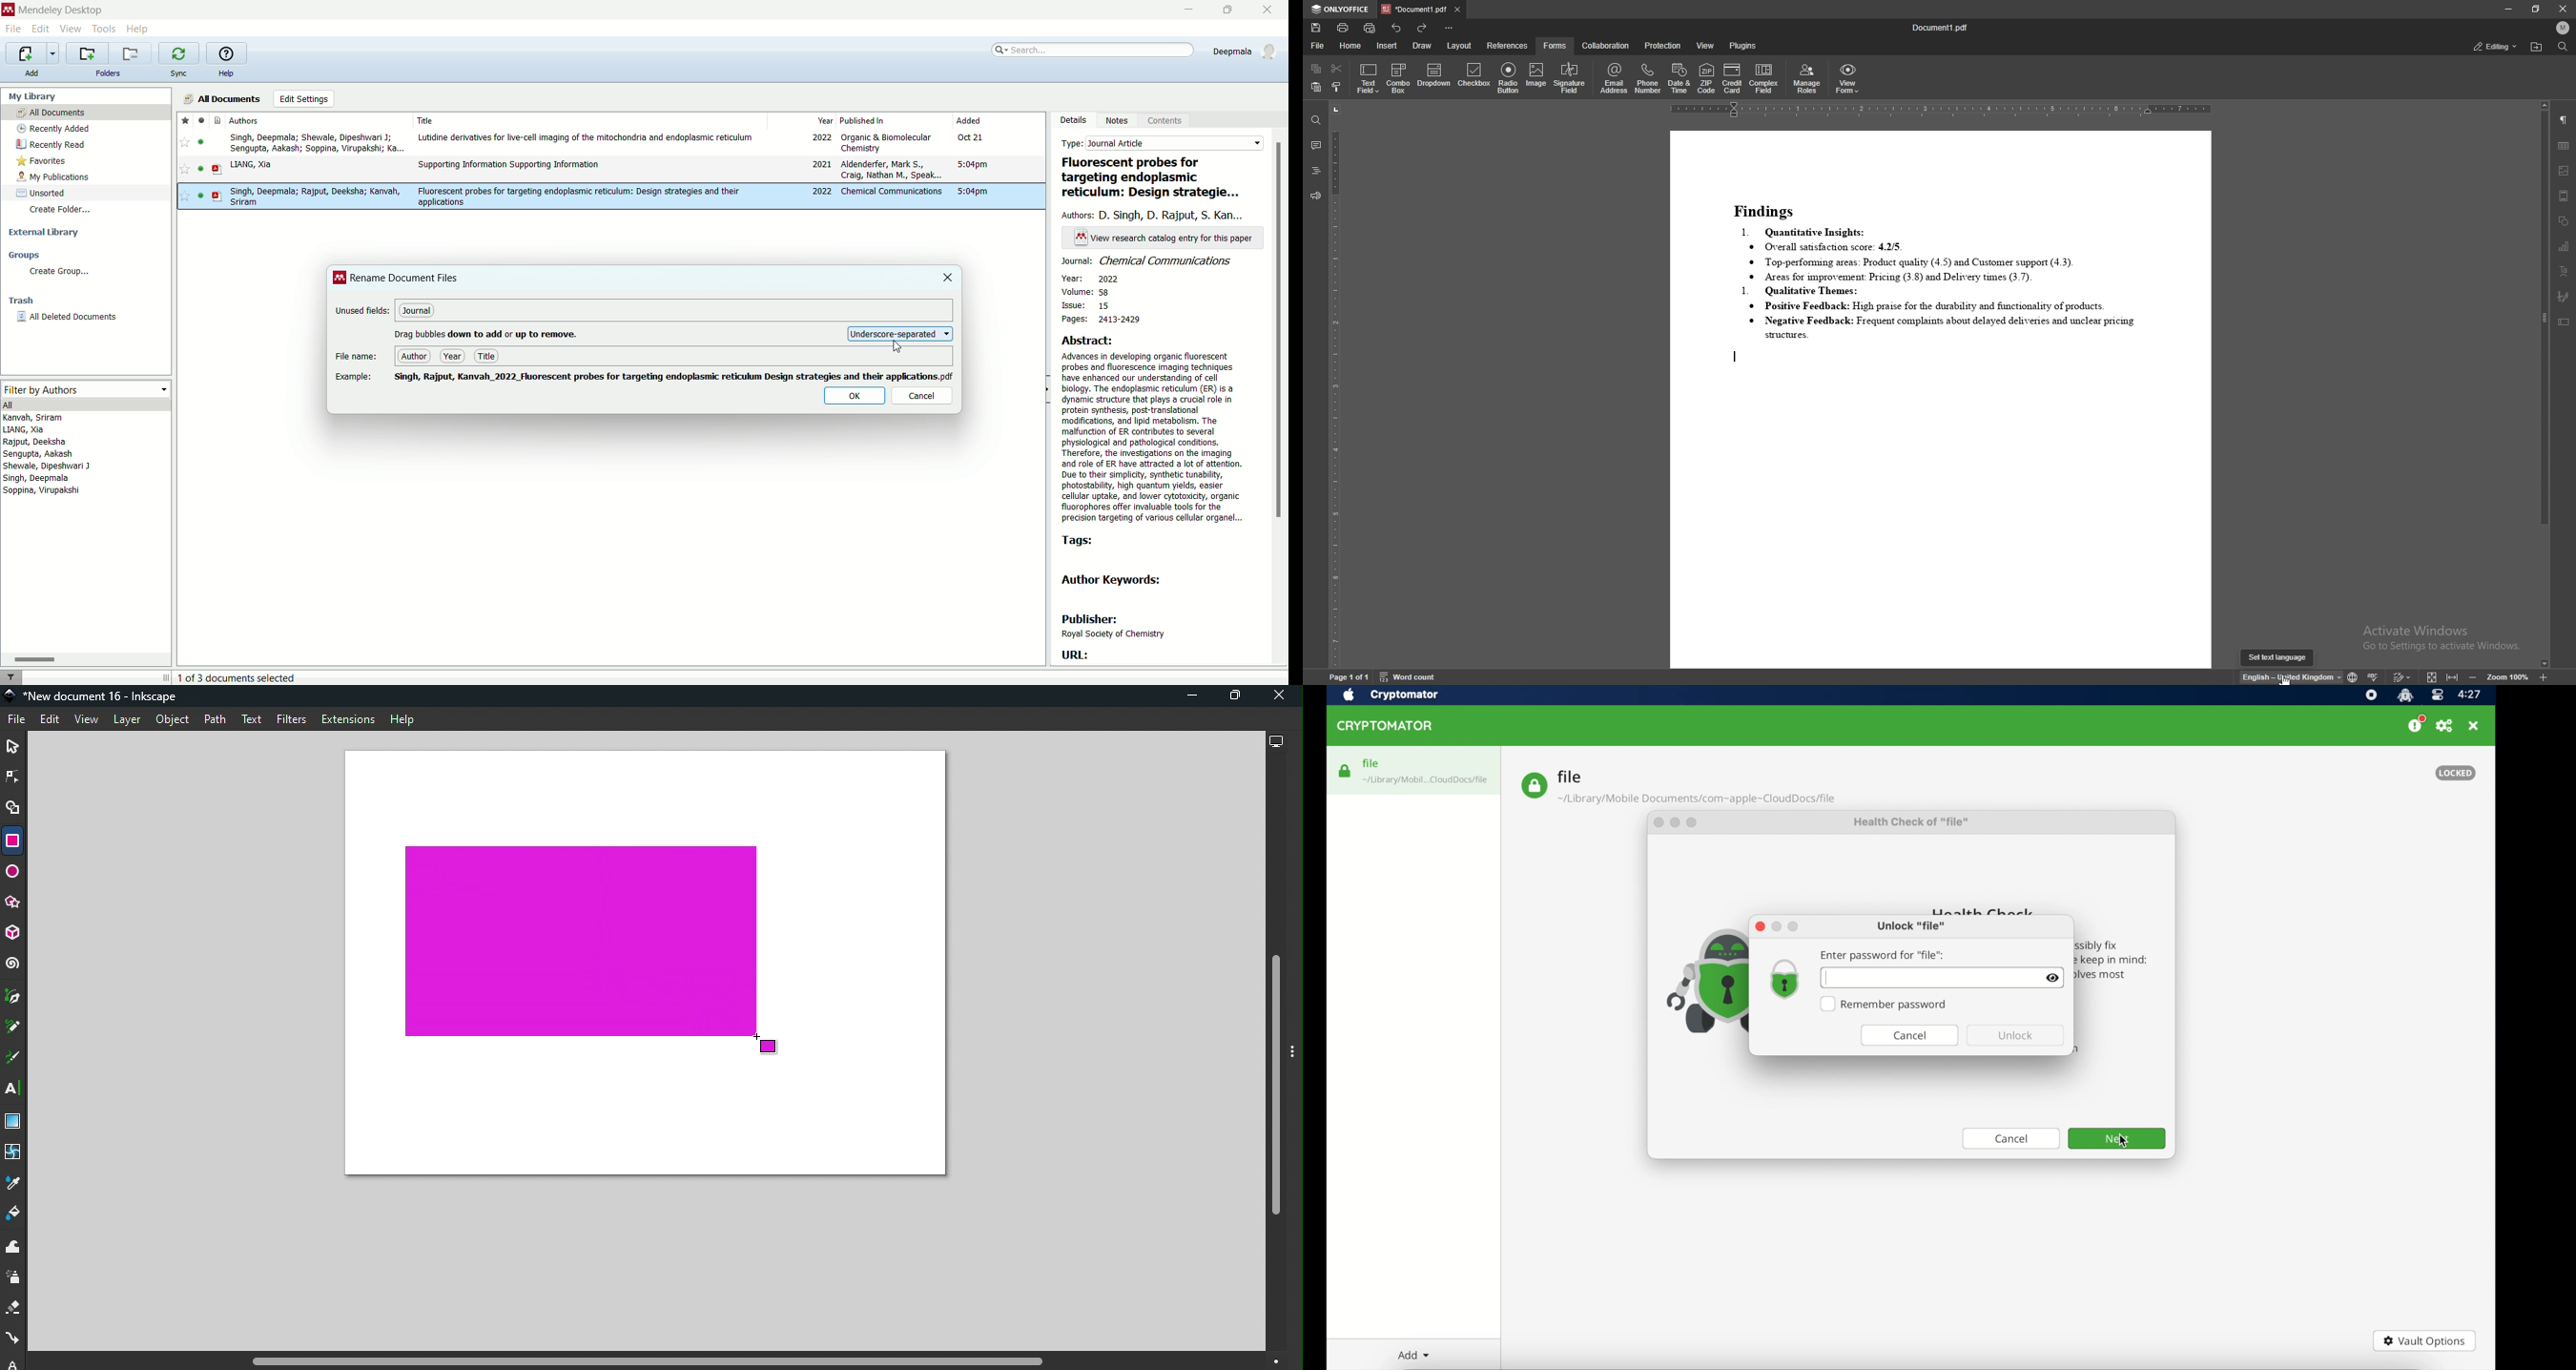 This screenshot has height=1372, width=2576. I want to click on Horizontal scroll bar, so click(86, 659).